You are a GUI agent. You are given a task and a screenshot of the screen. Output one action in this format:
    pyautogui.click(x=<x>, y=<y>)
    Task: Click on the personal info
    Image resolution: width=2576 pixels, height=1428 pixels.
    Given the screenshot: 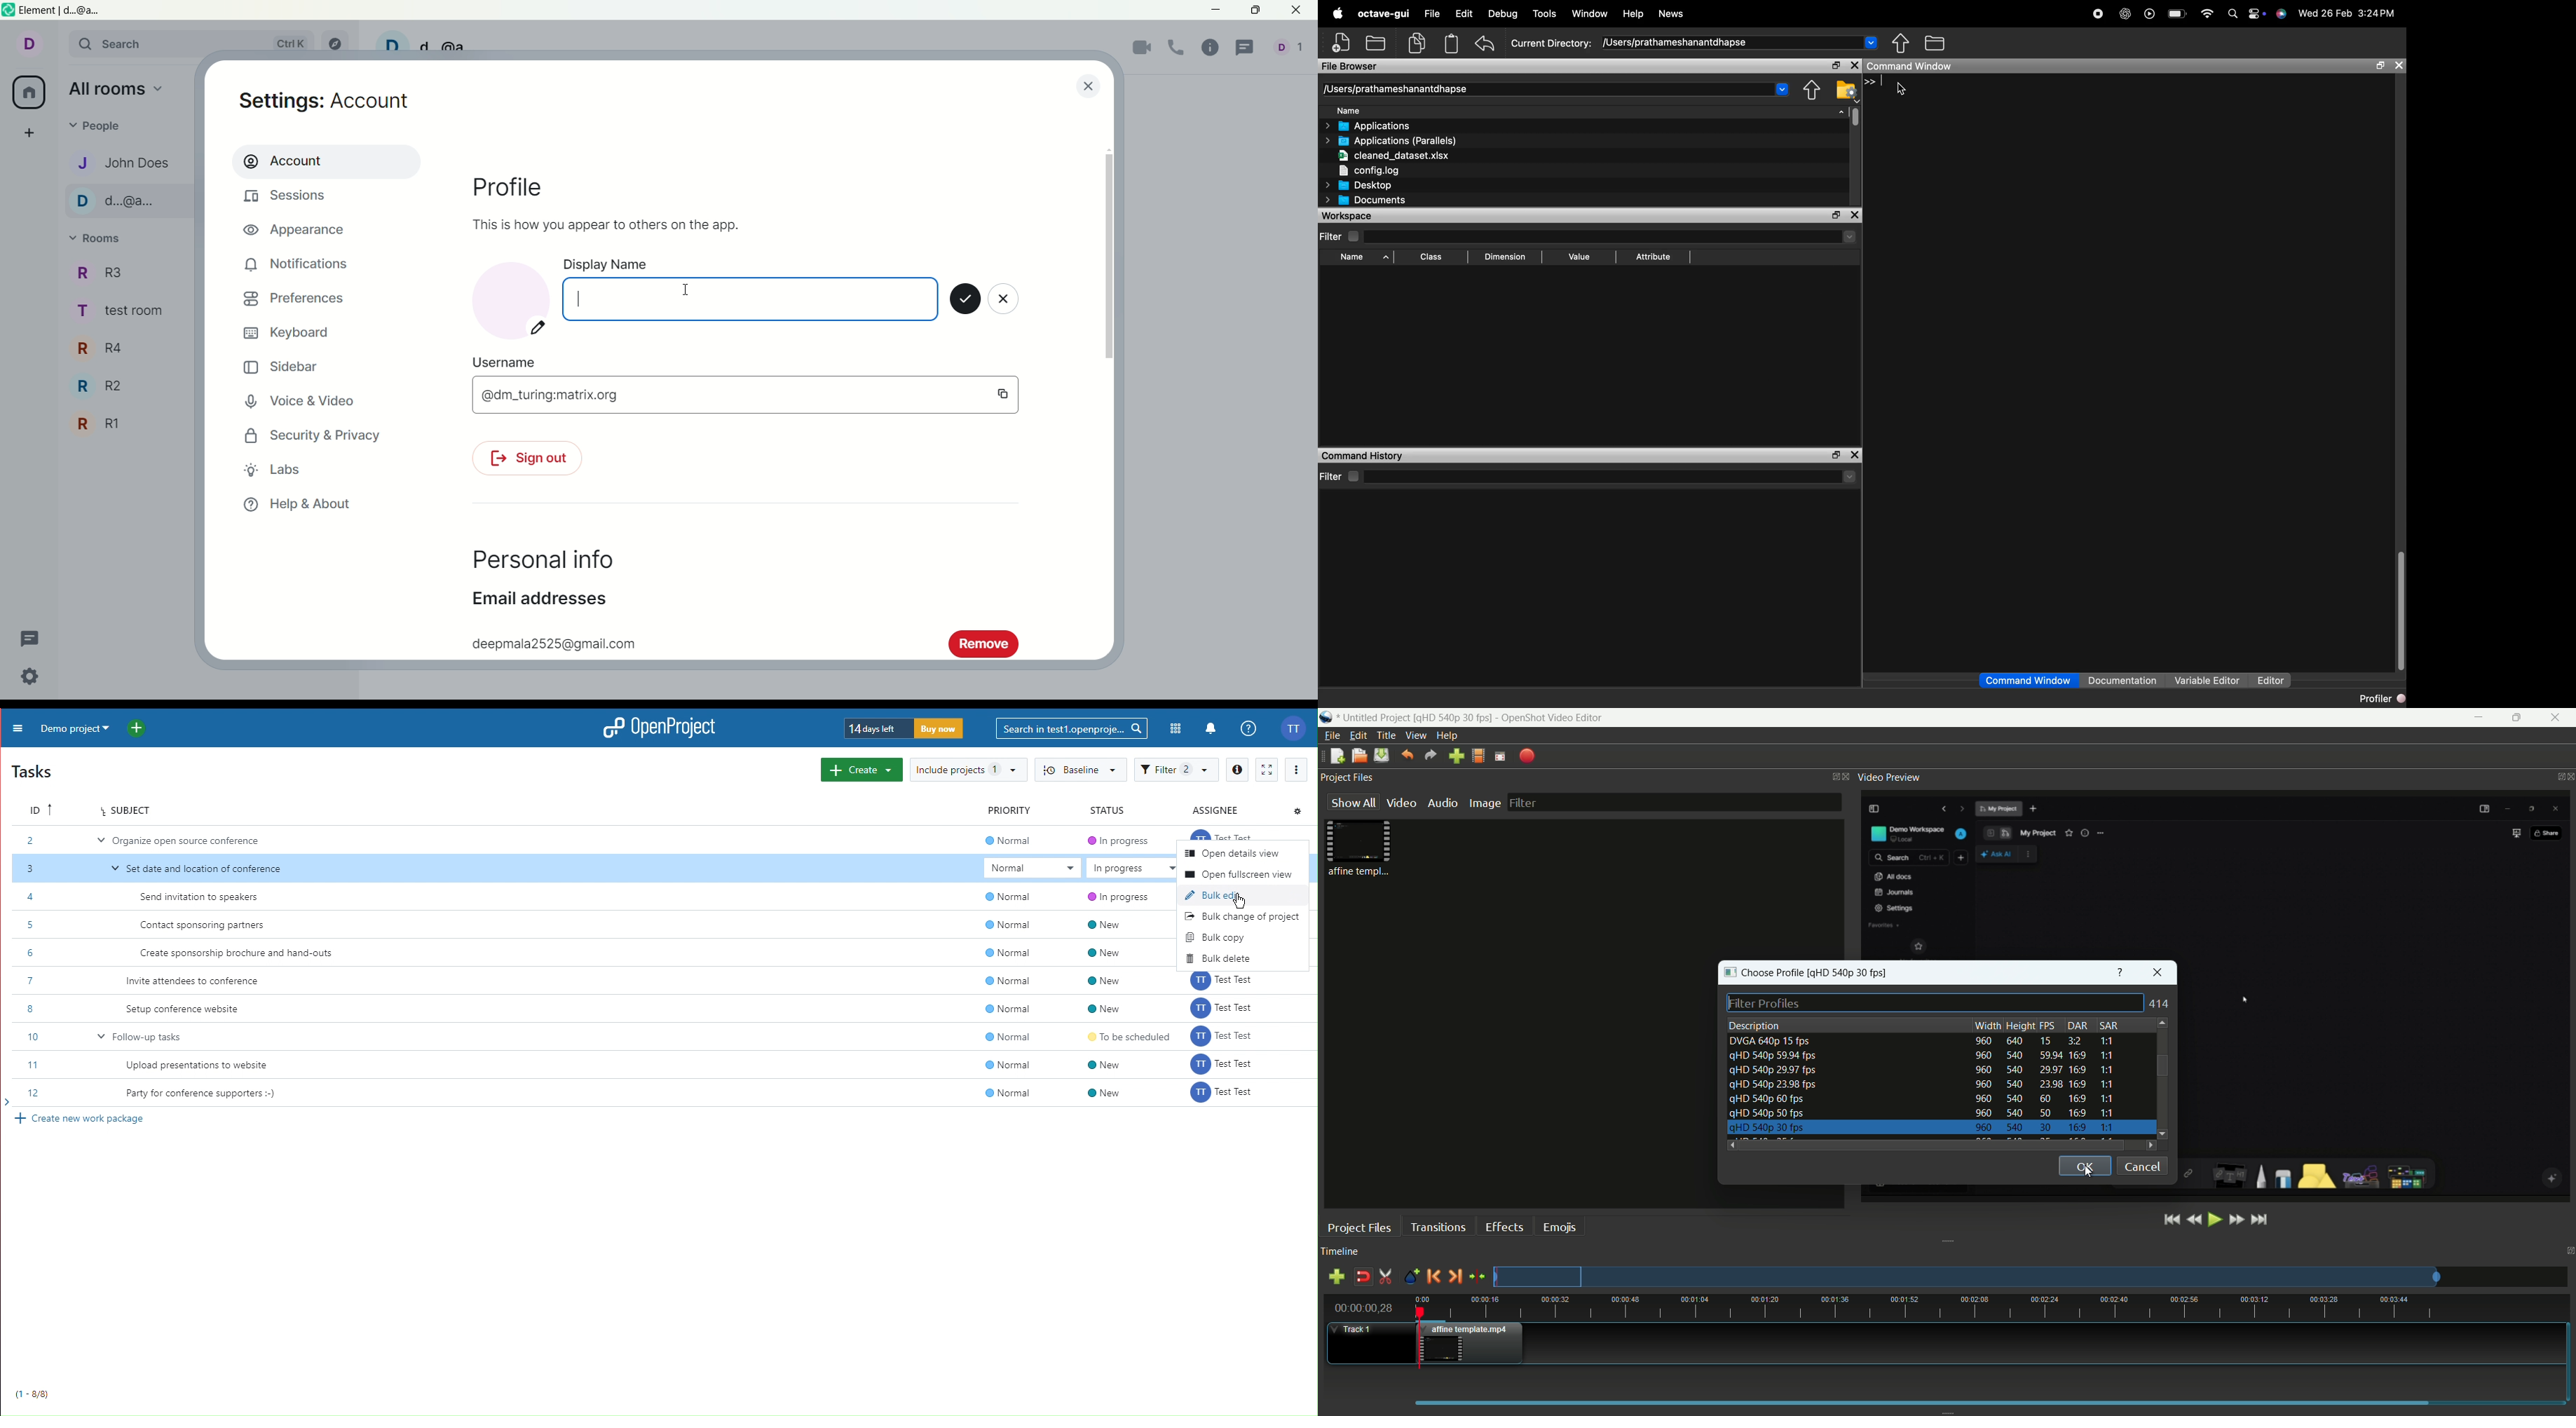 What is the action you would take?
    pyautogui.click(x=541, y=561)
    